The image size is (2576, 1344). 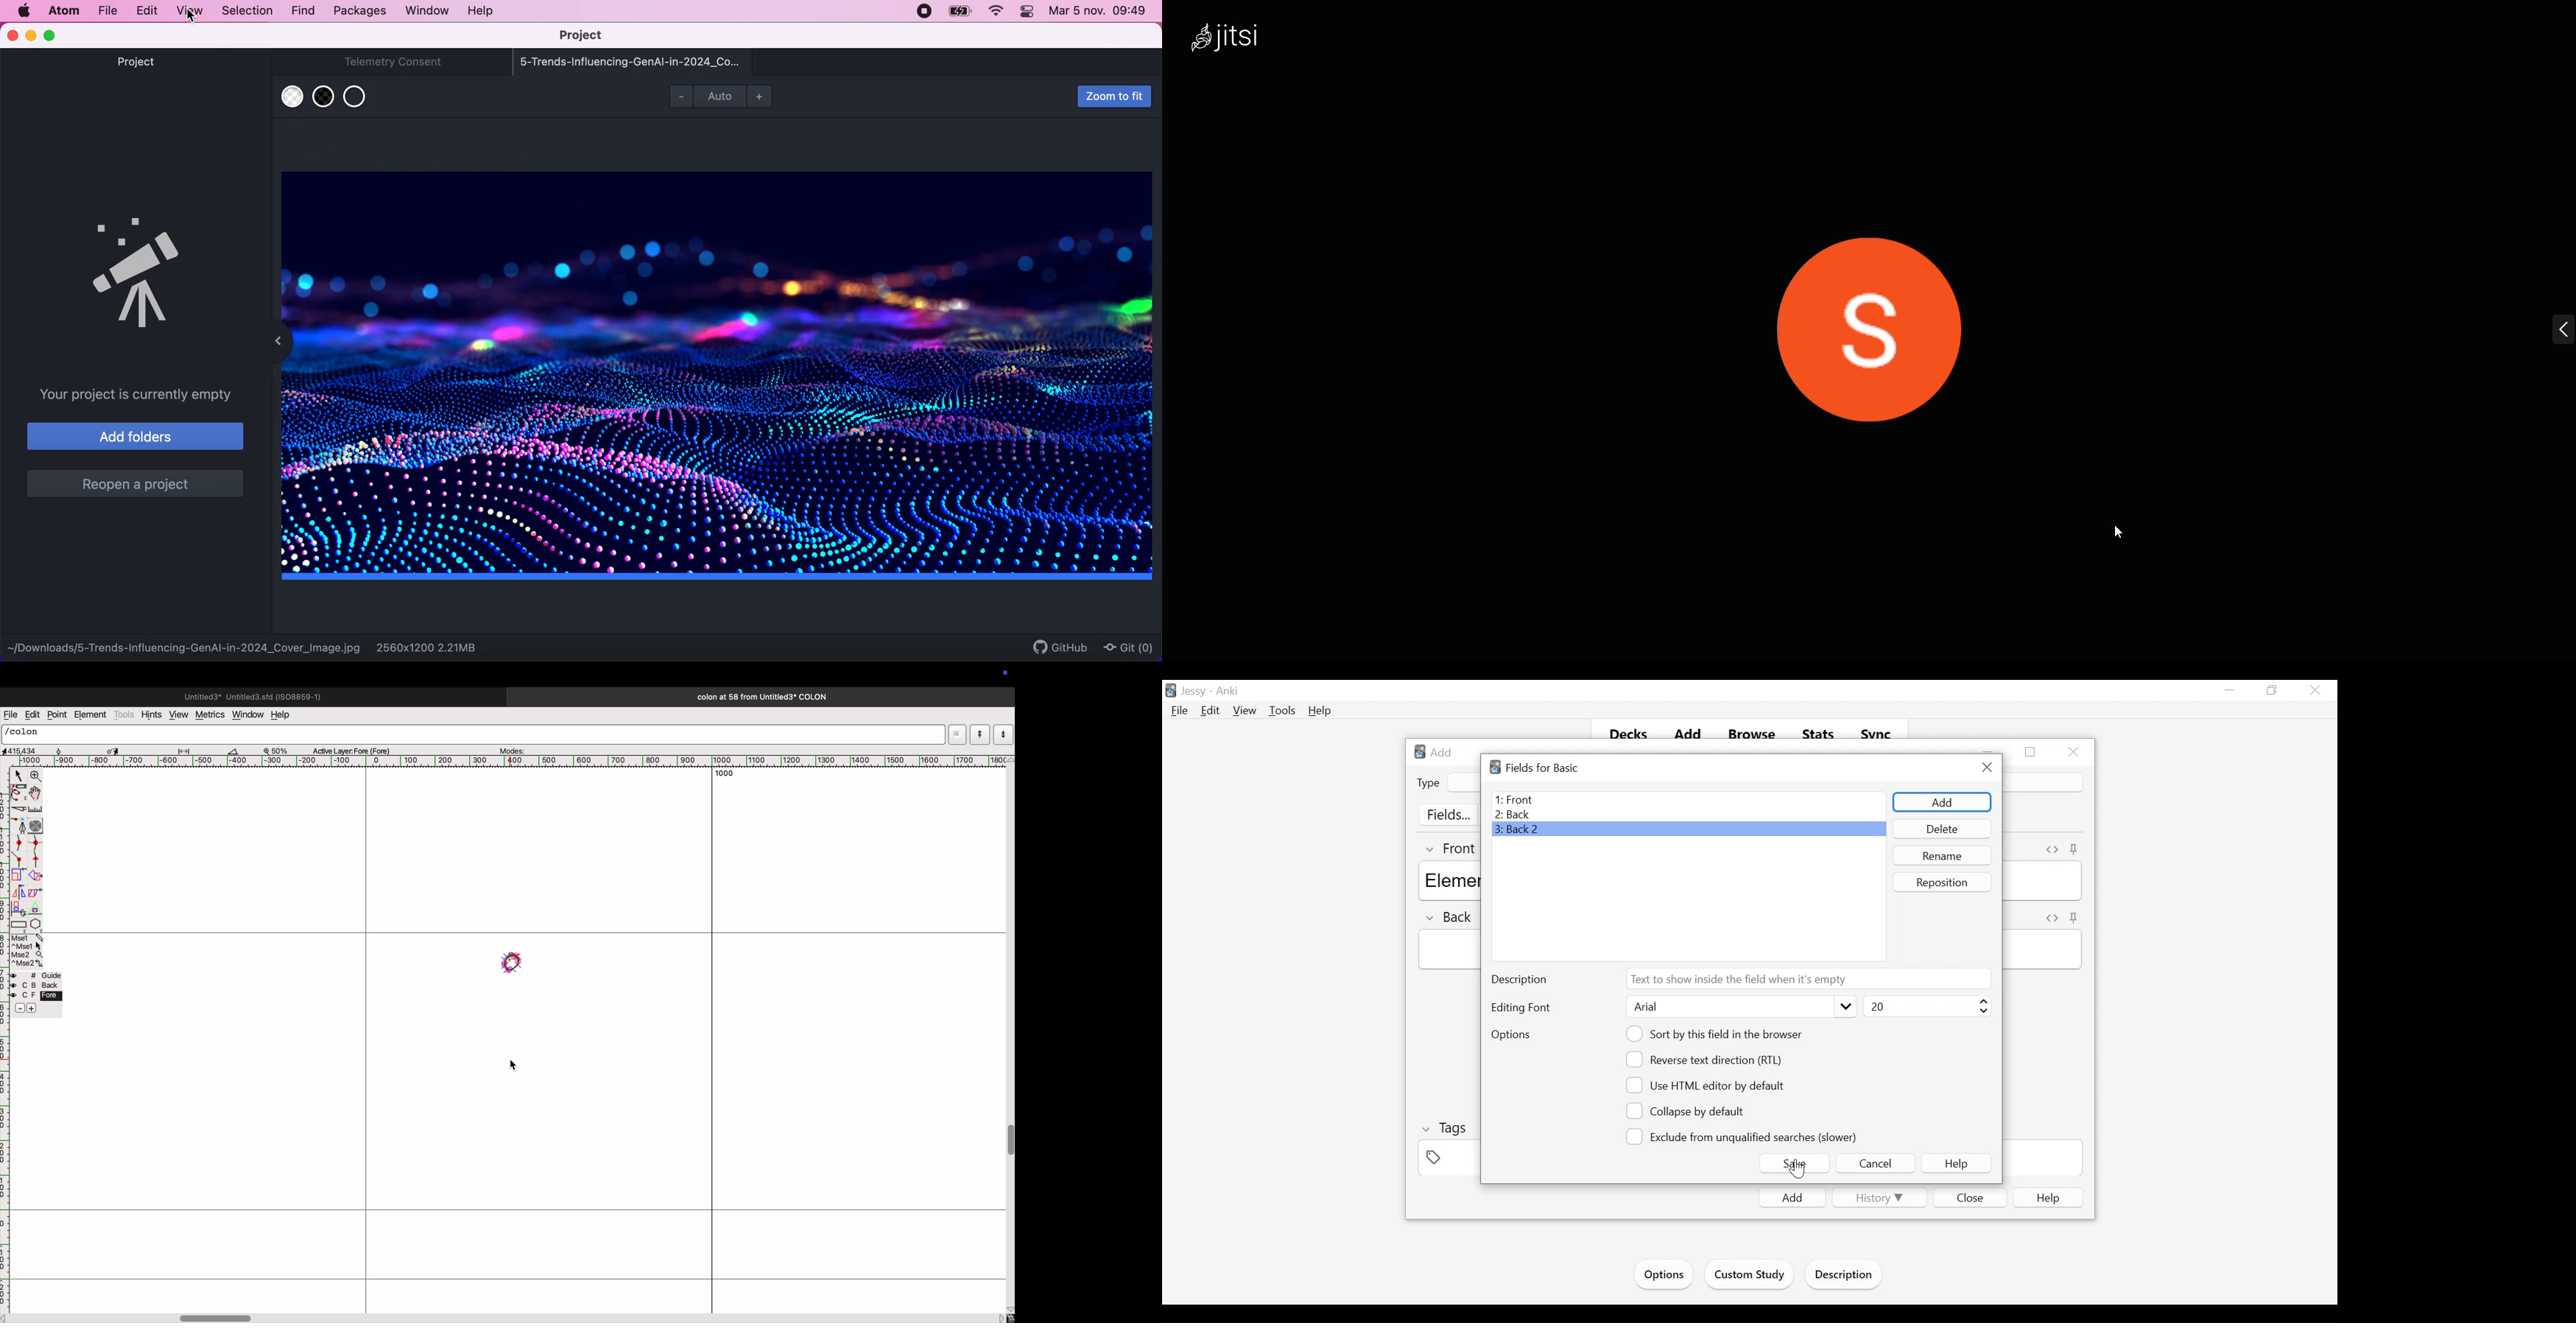 I want to click on Add, so click(x=1691, y=735).